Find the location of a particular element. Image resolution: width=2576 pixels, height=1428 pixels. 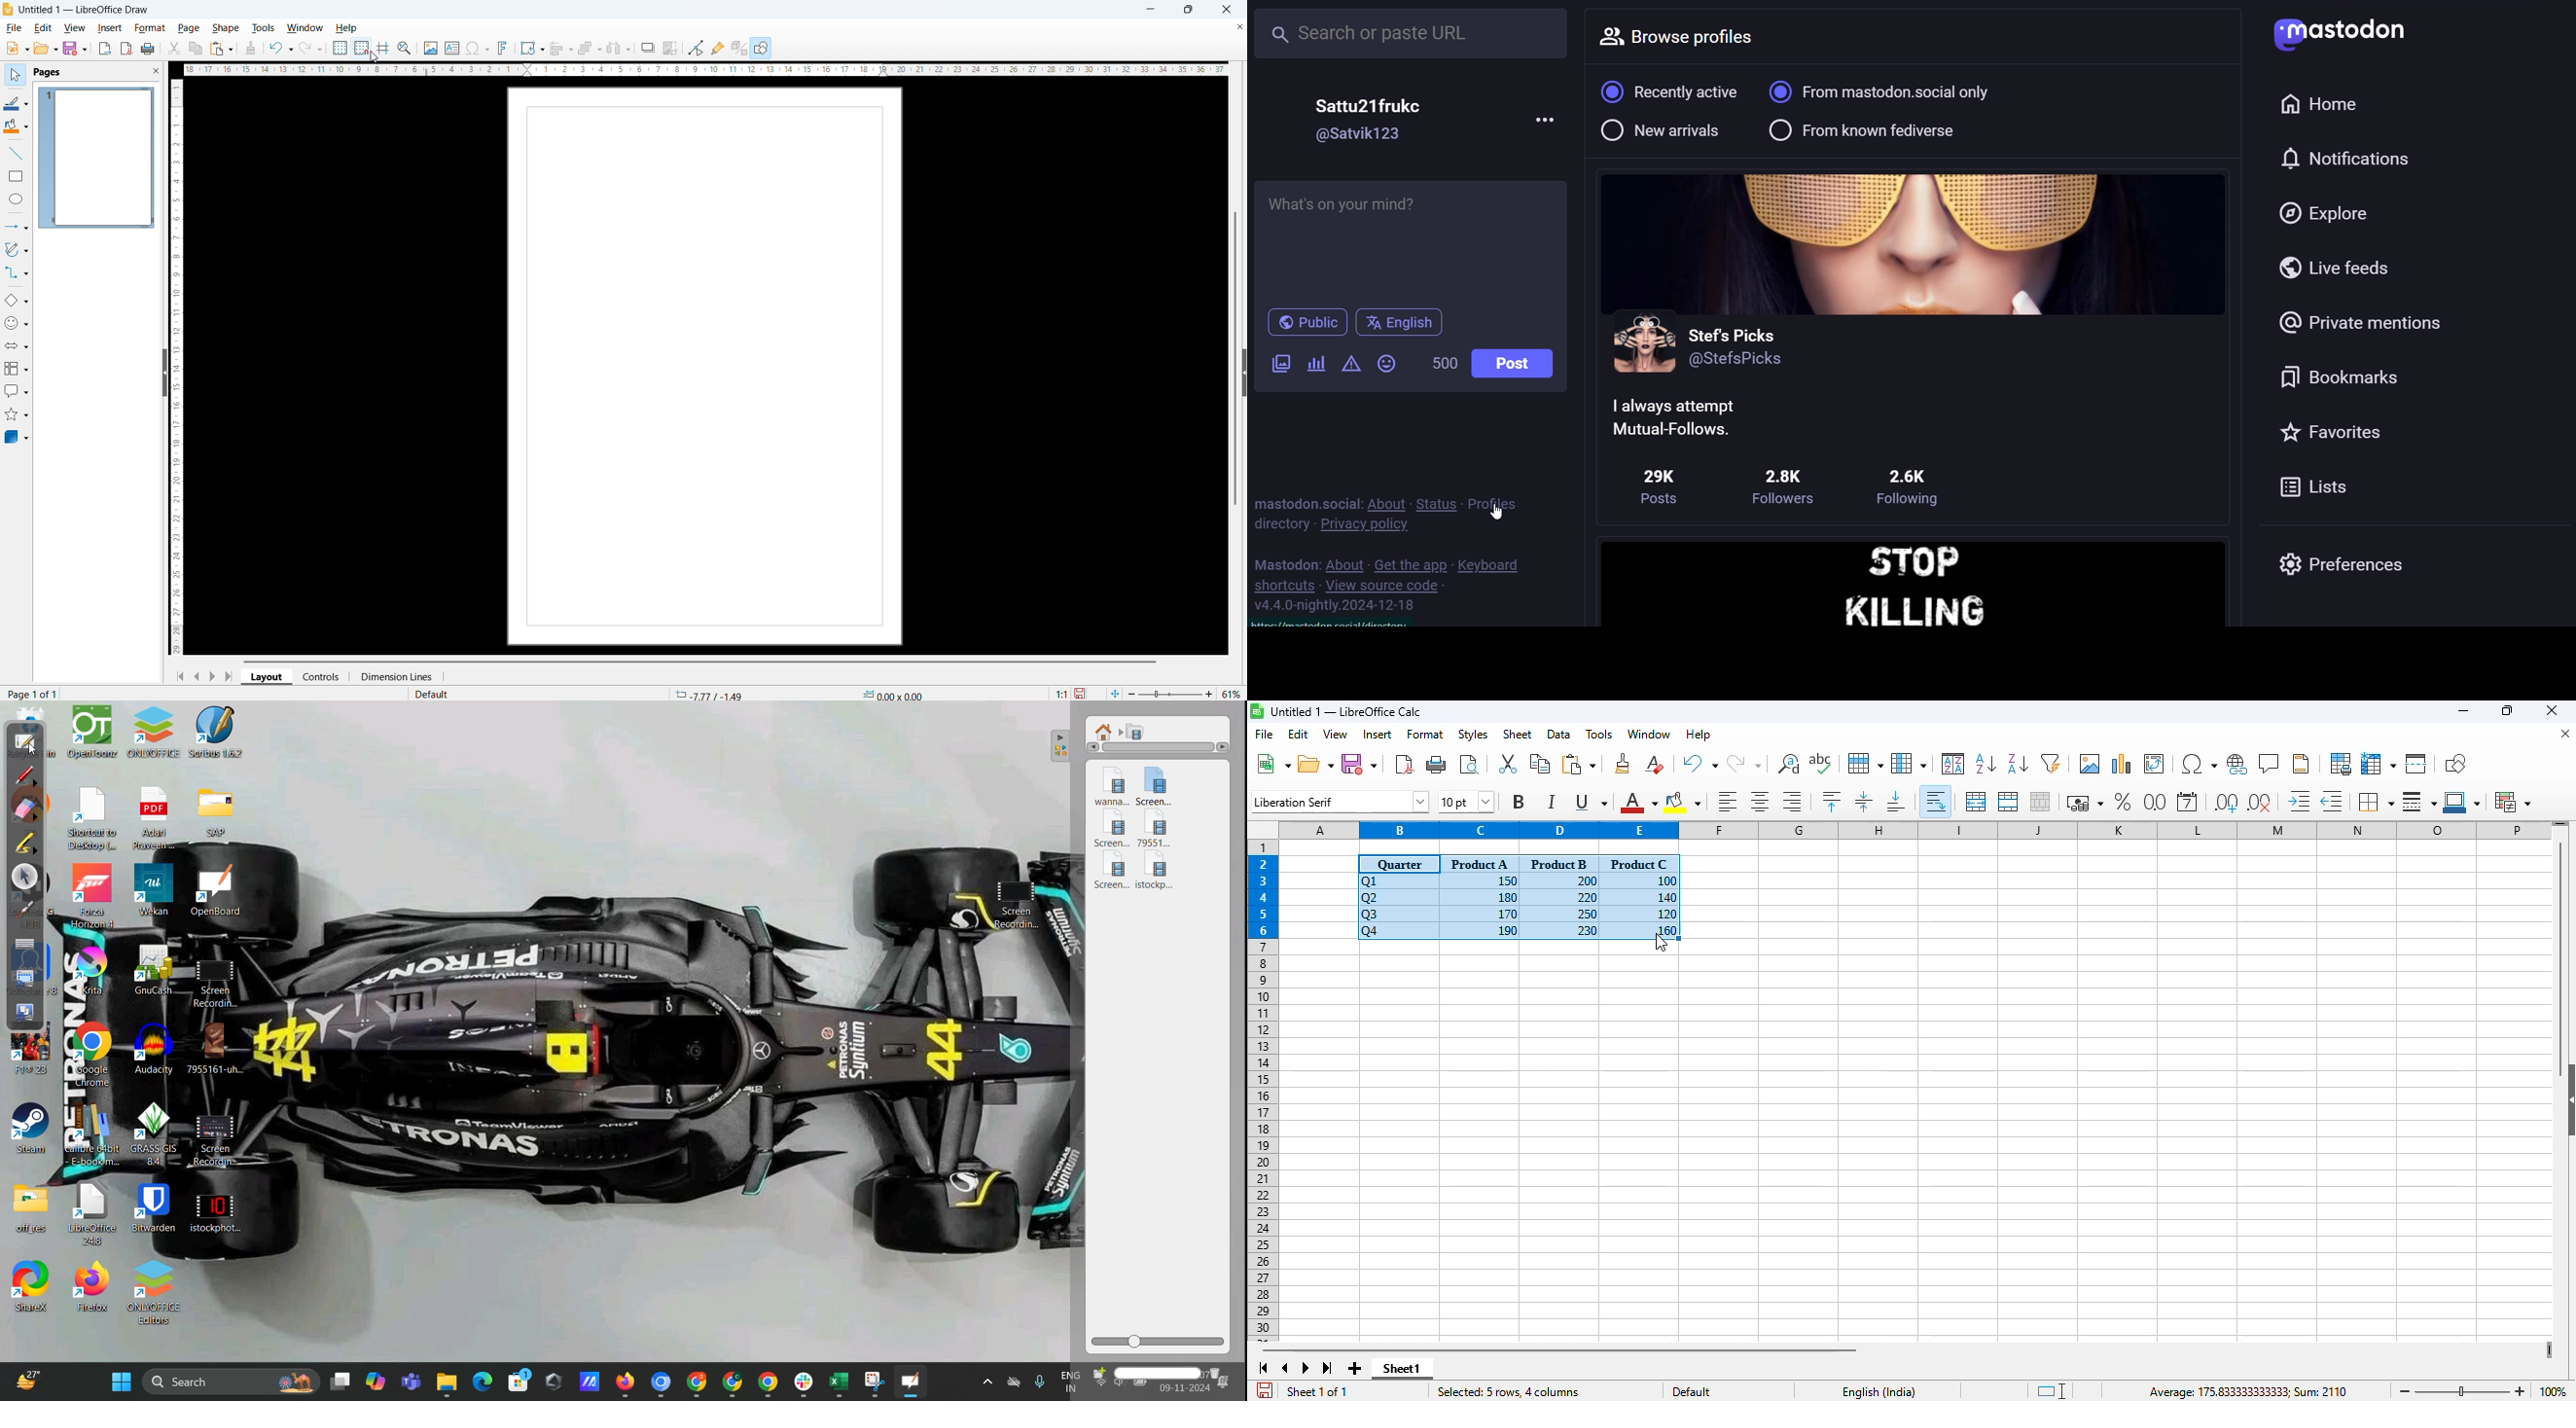

insert hyperlink is located at coordinates (2237, 765).